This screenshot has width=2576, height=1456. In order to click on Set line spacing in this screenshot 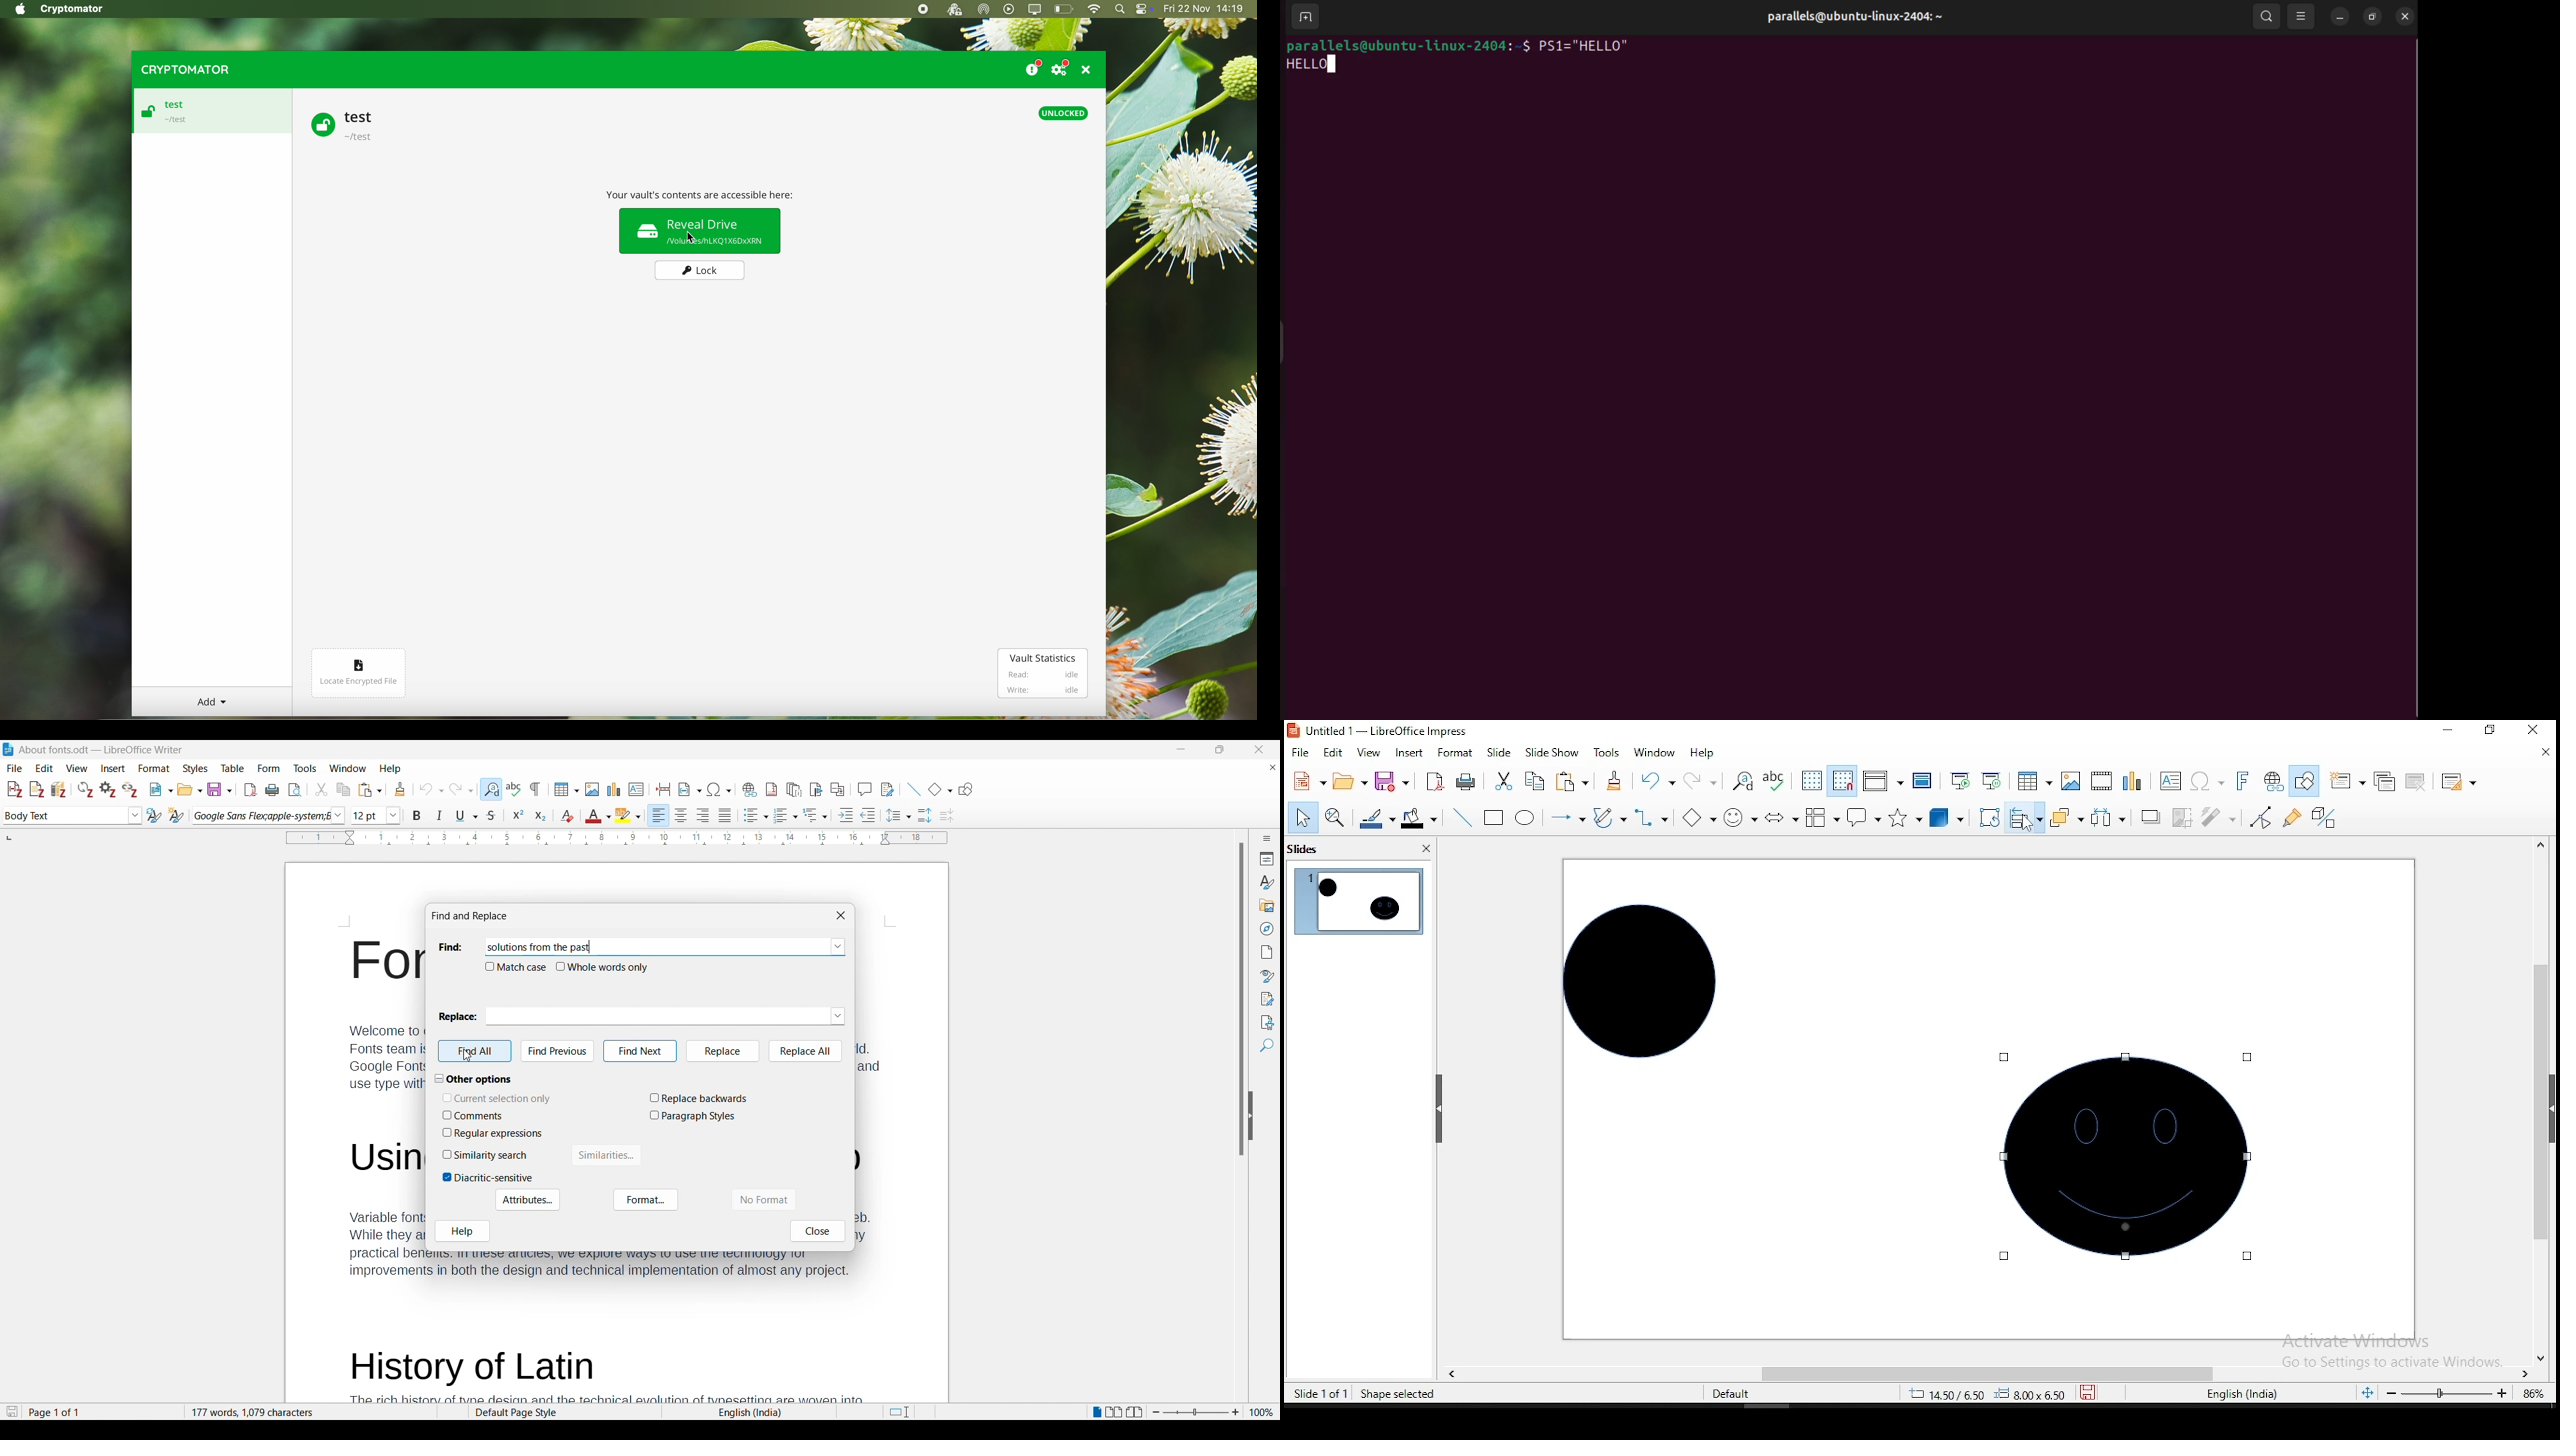, I will do `click(899, 815)`.